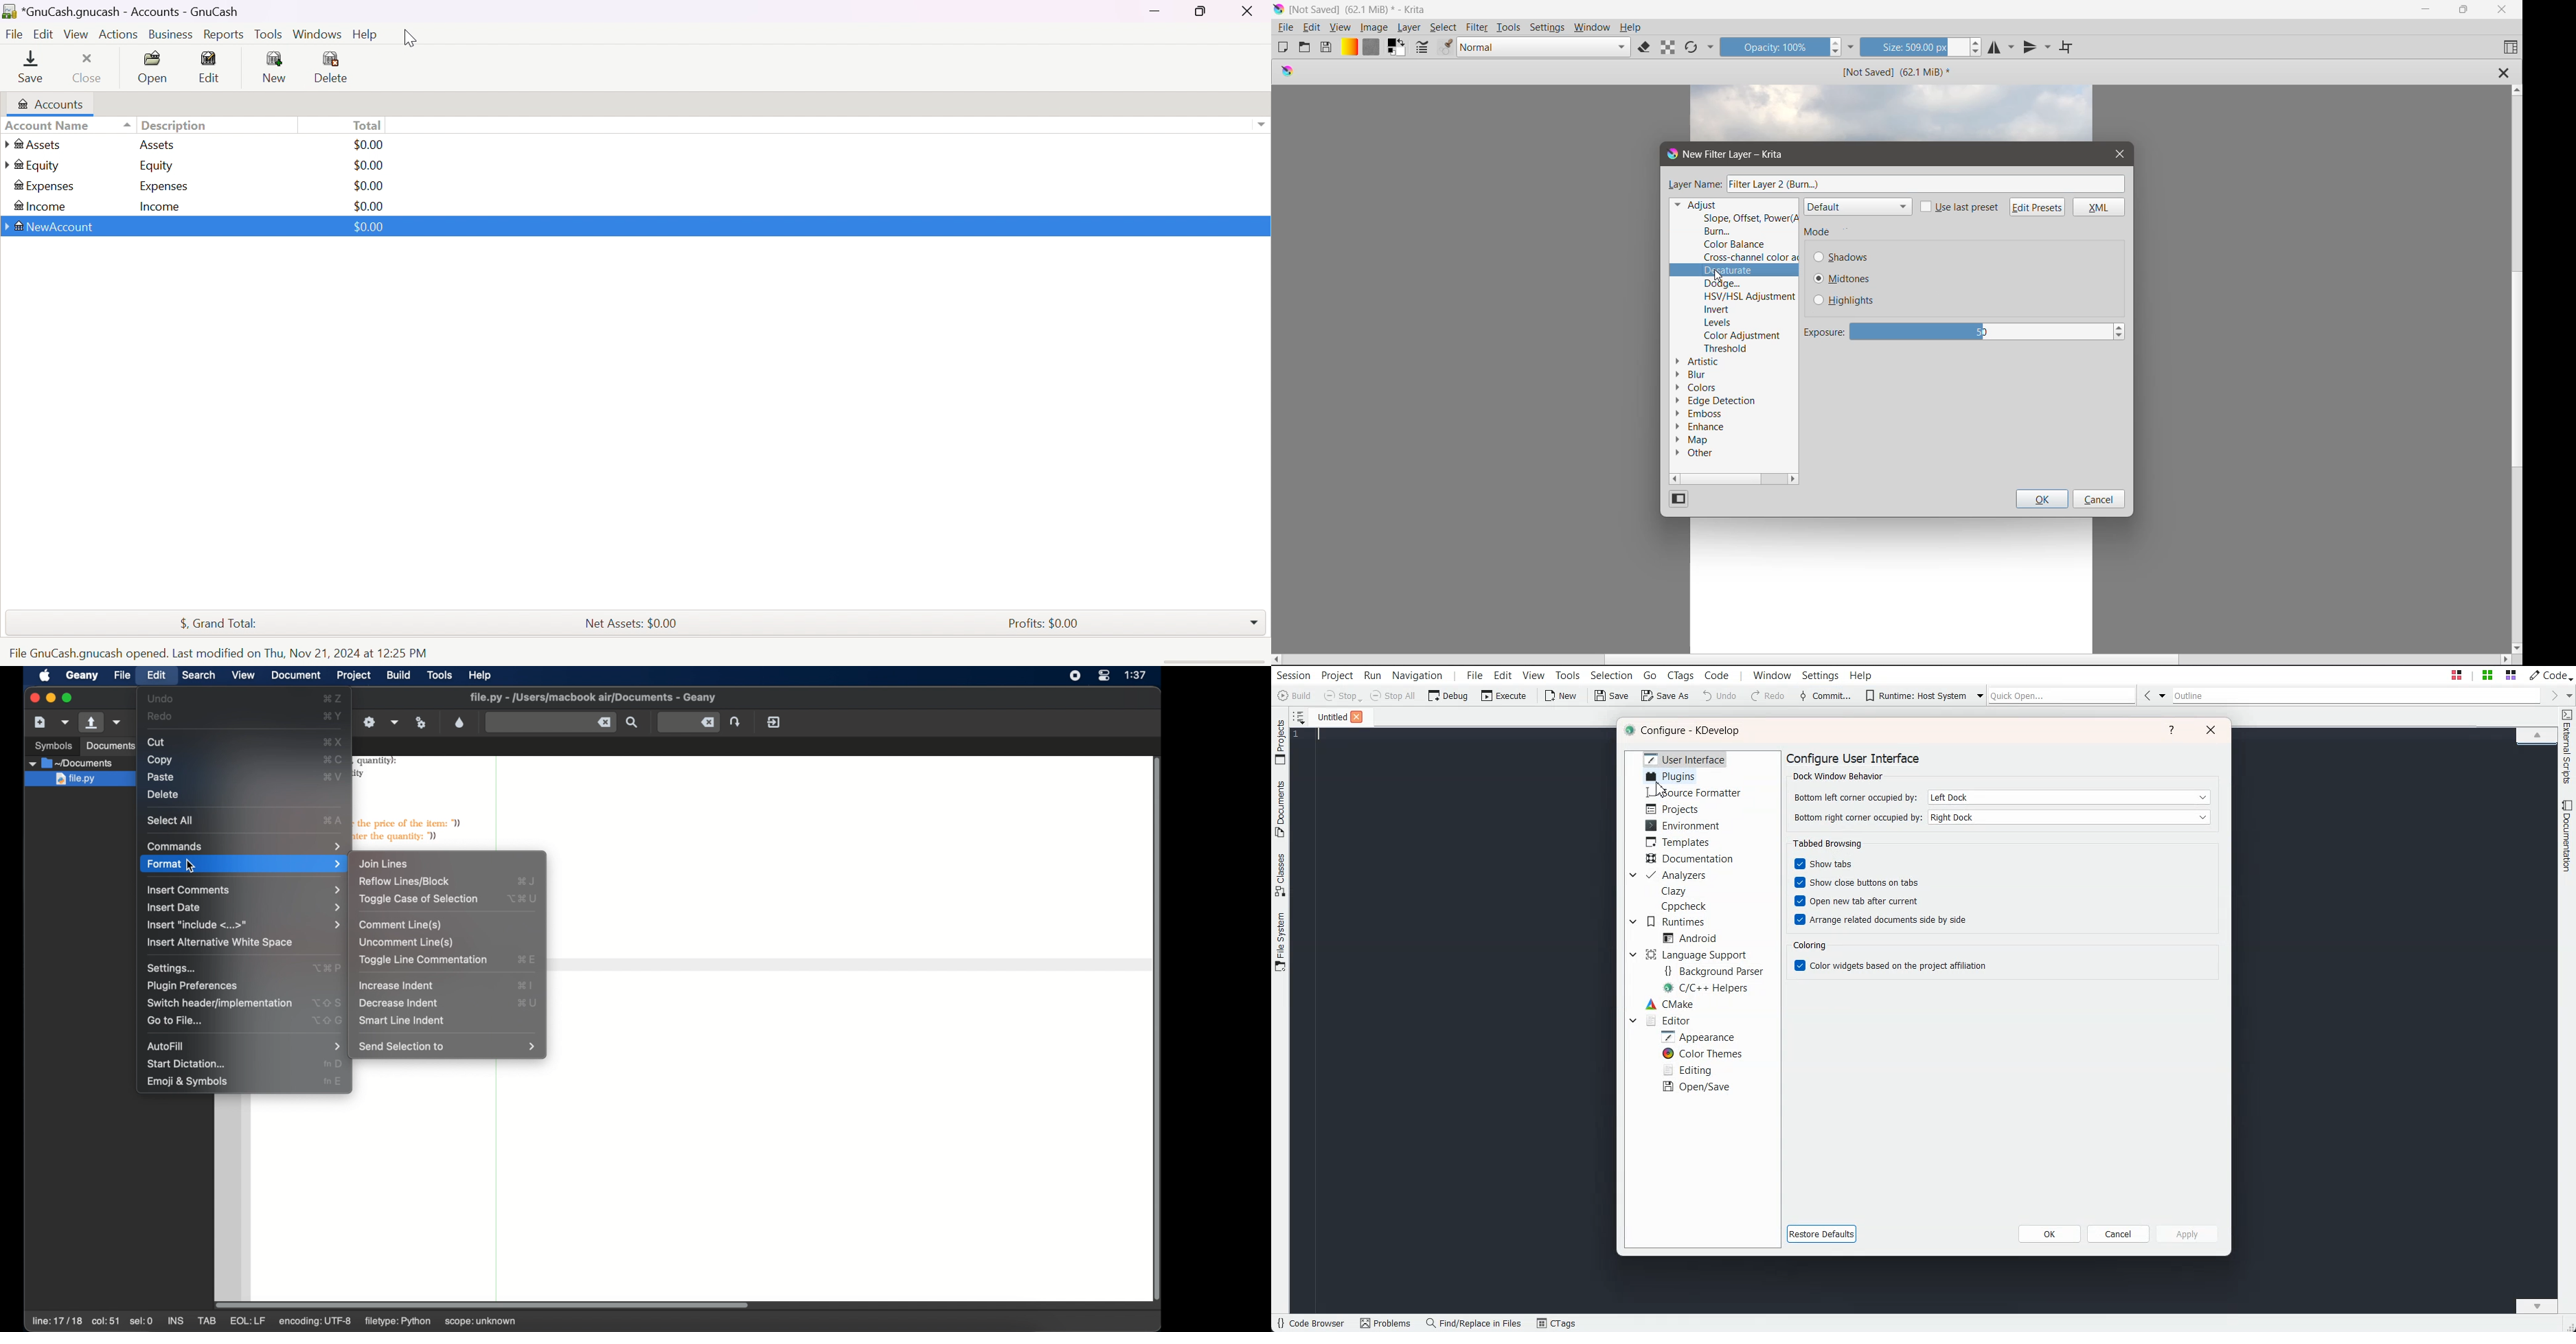 This screenshot has width=2576, height=1344. What do you see at coordinates (1694, 375) in the screenshot?
I see `Blur` at bounding box center [1694, 375].